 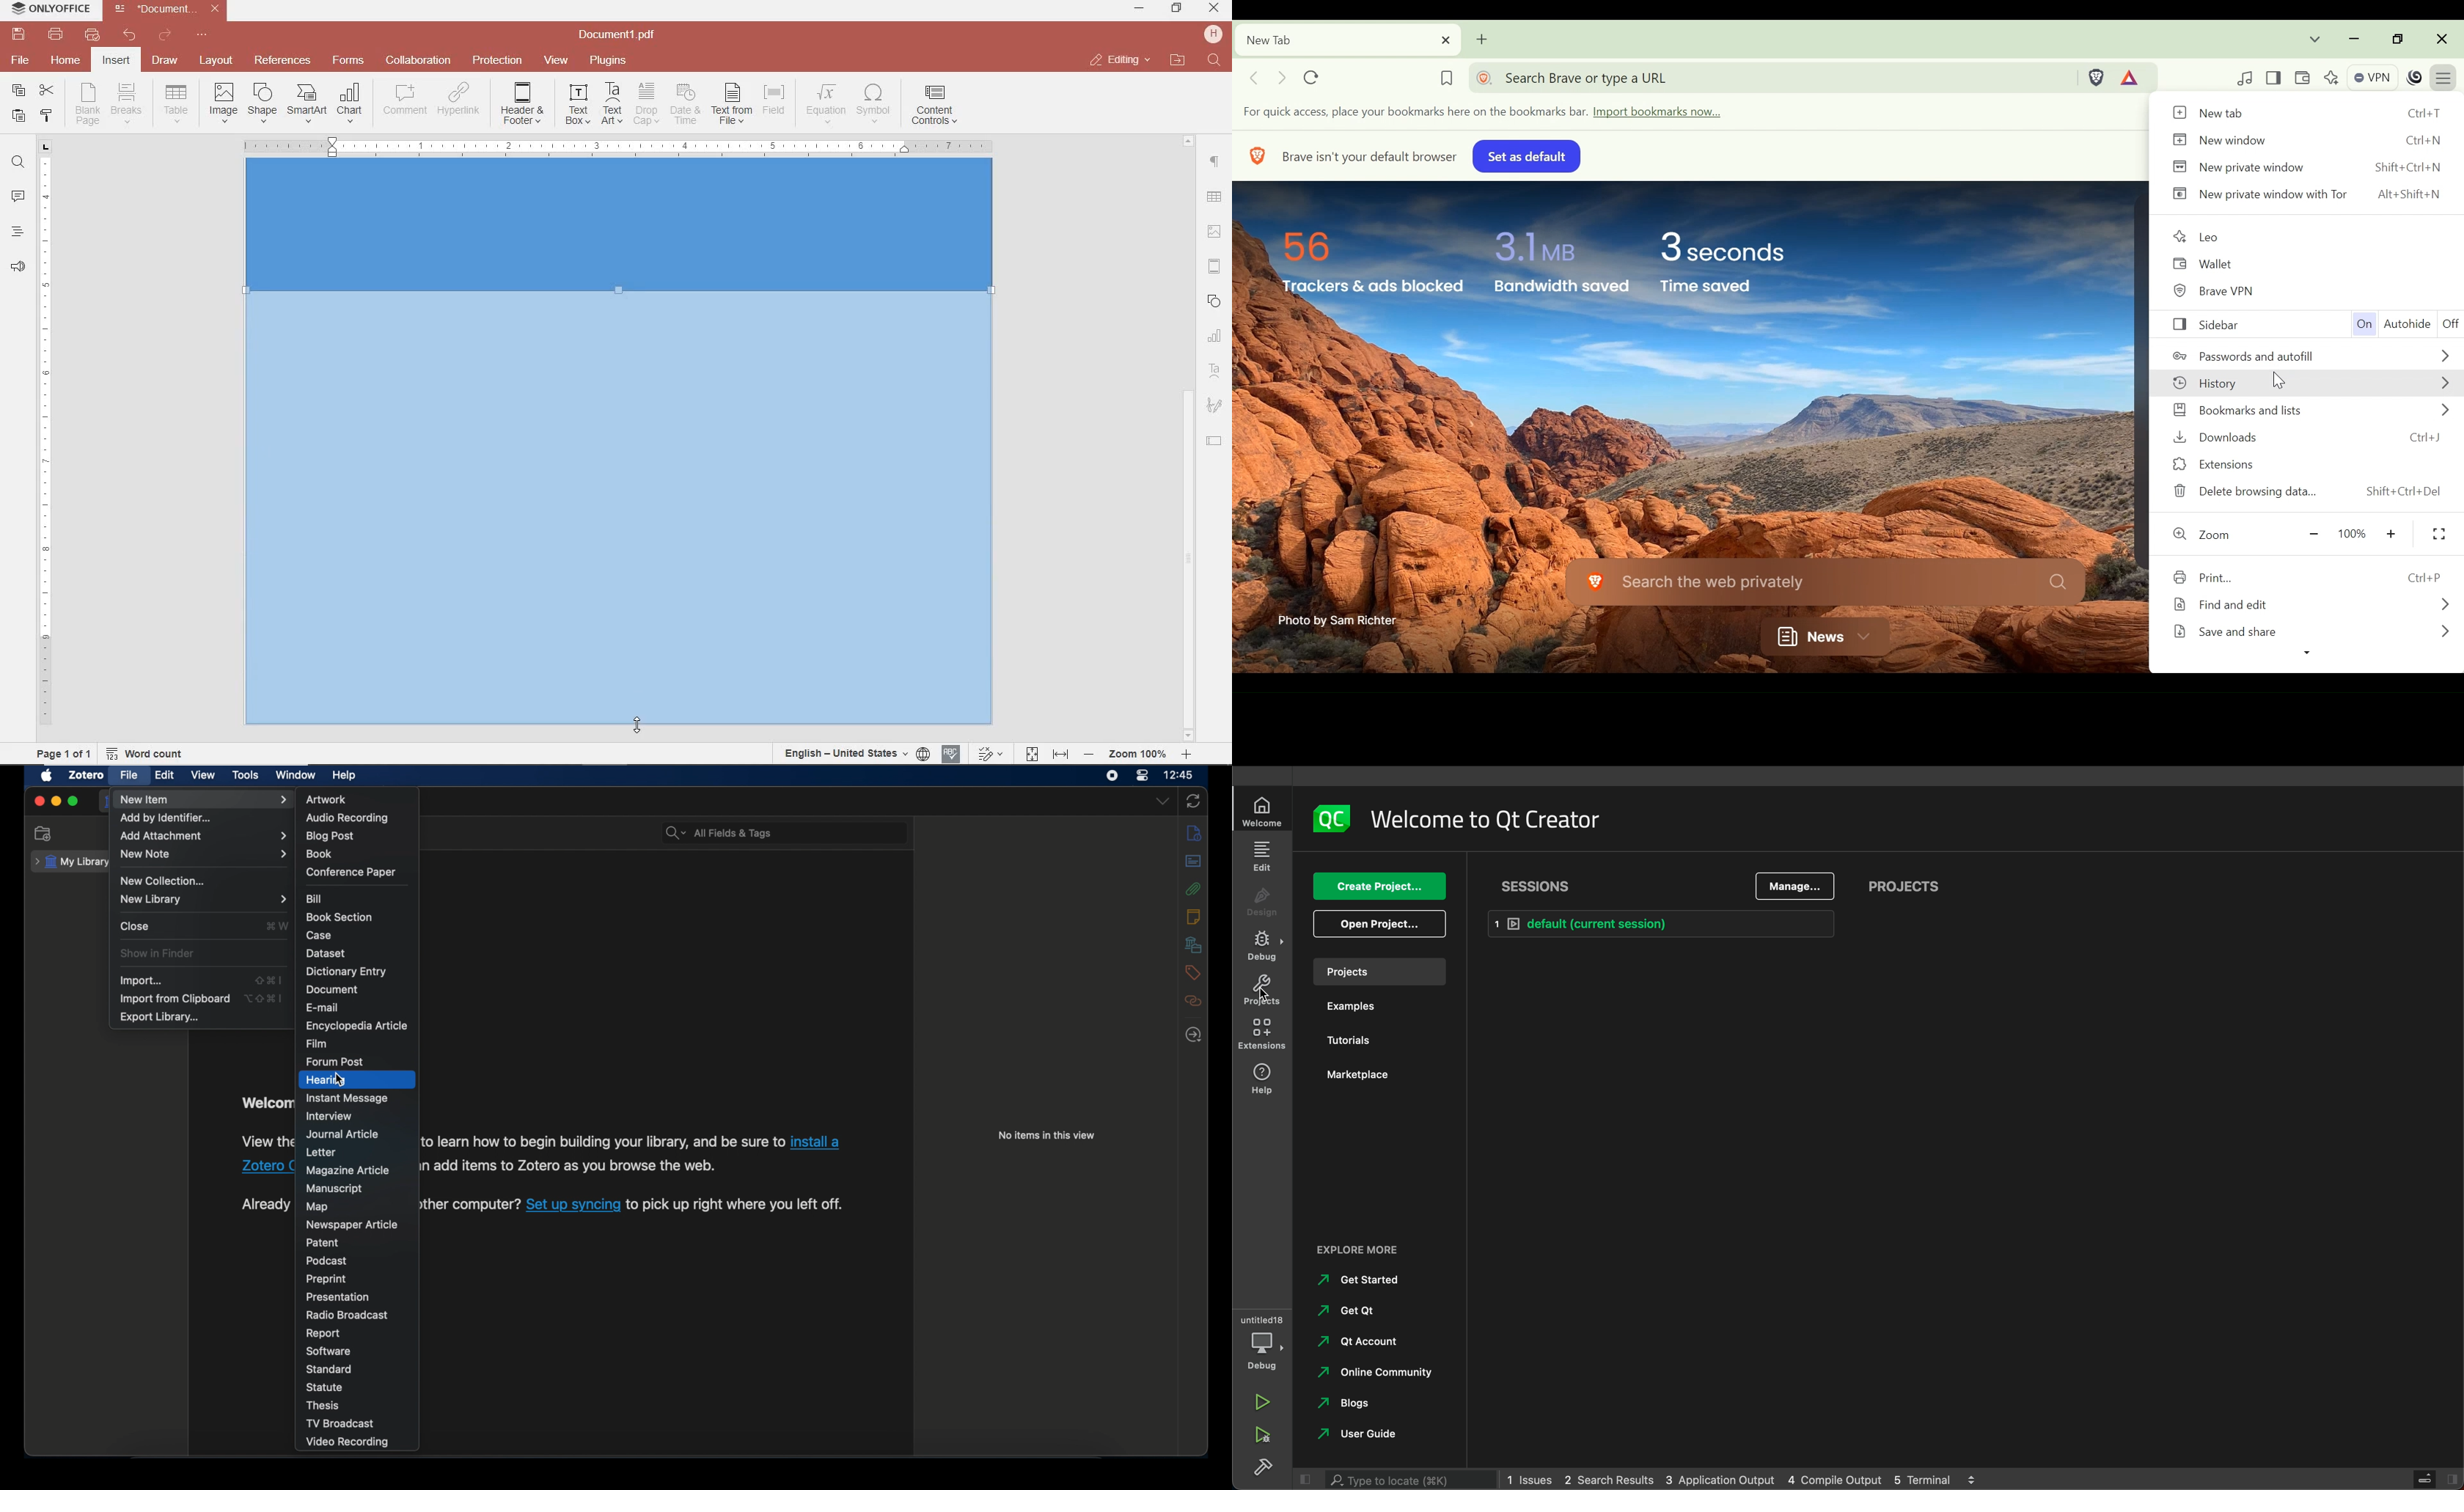 What do you see at coordinates (1253, 77) in the screenshot?
I see `Click to go back` at bounding box center [1253, 77].